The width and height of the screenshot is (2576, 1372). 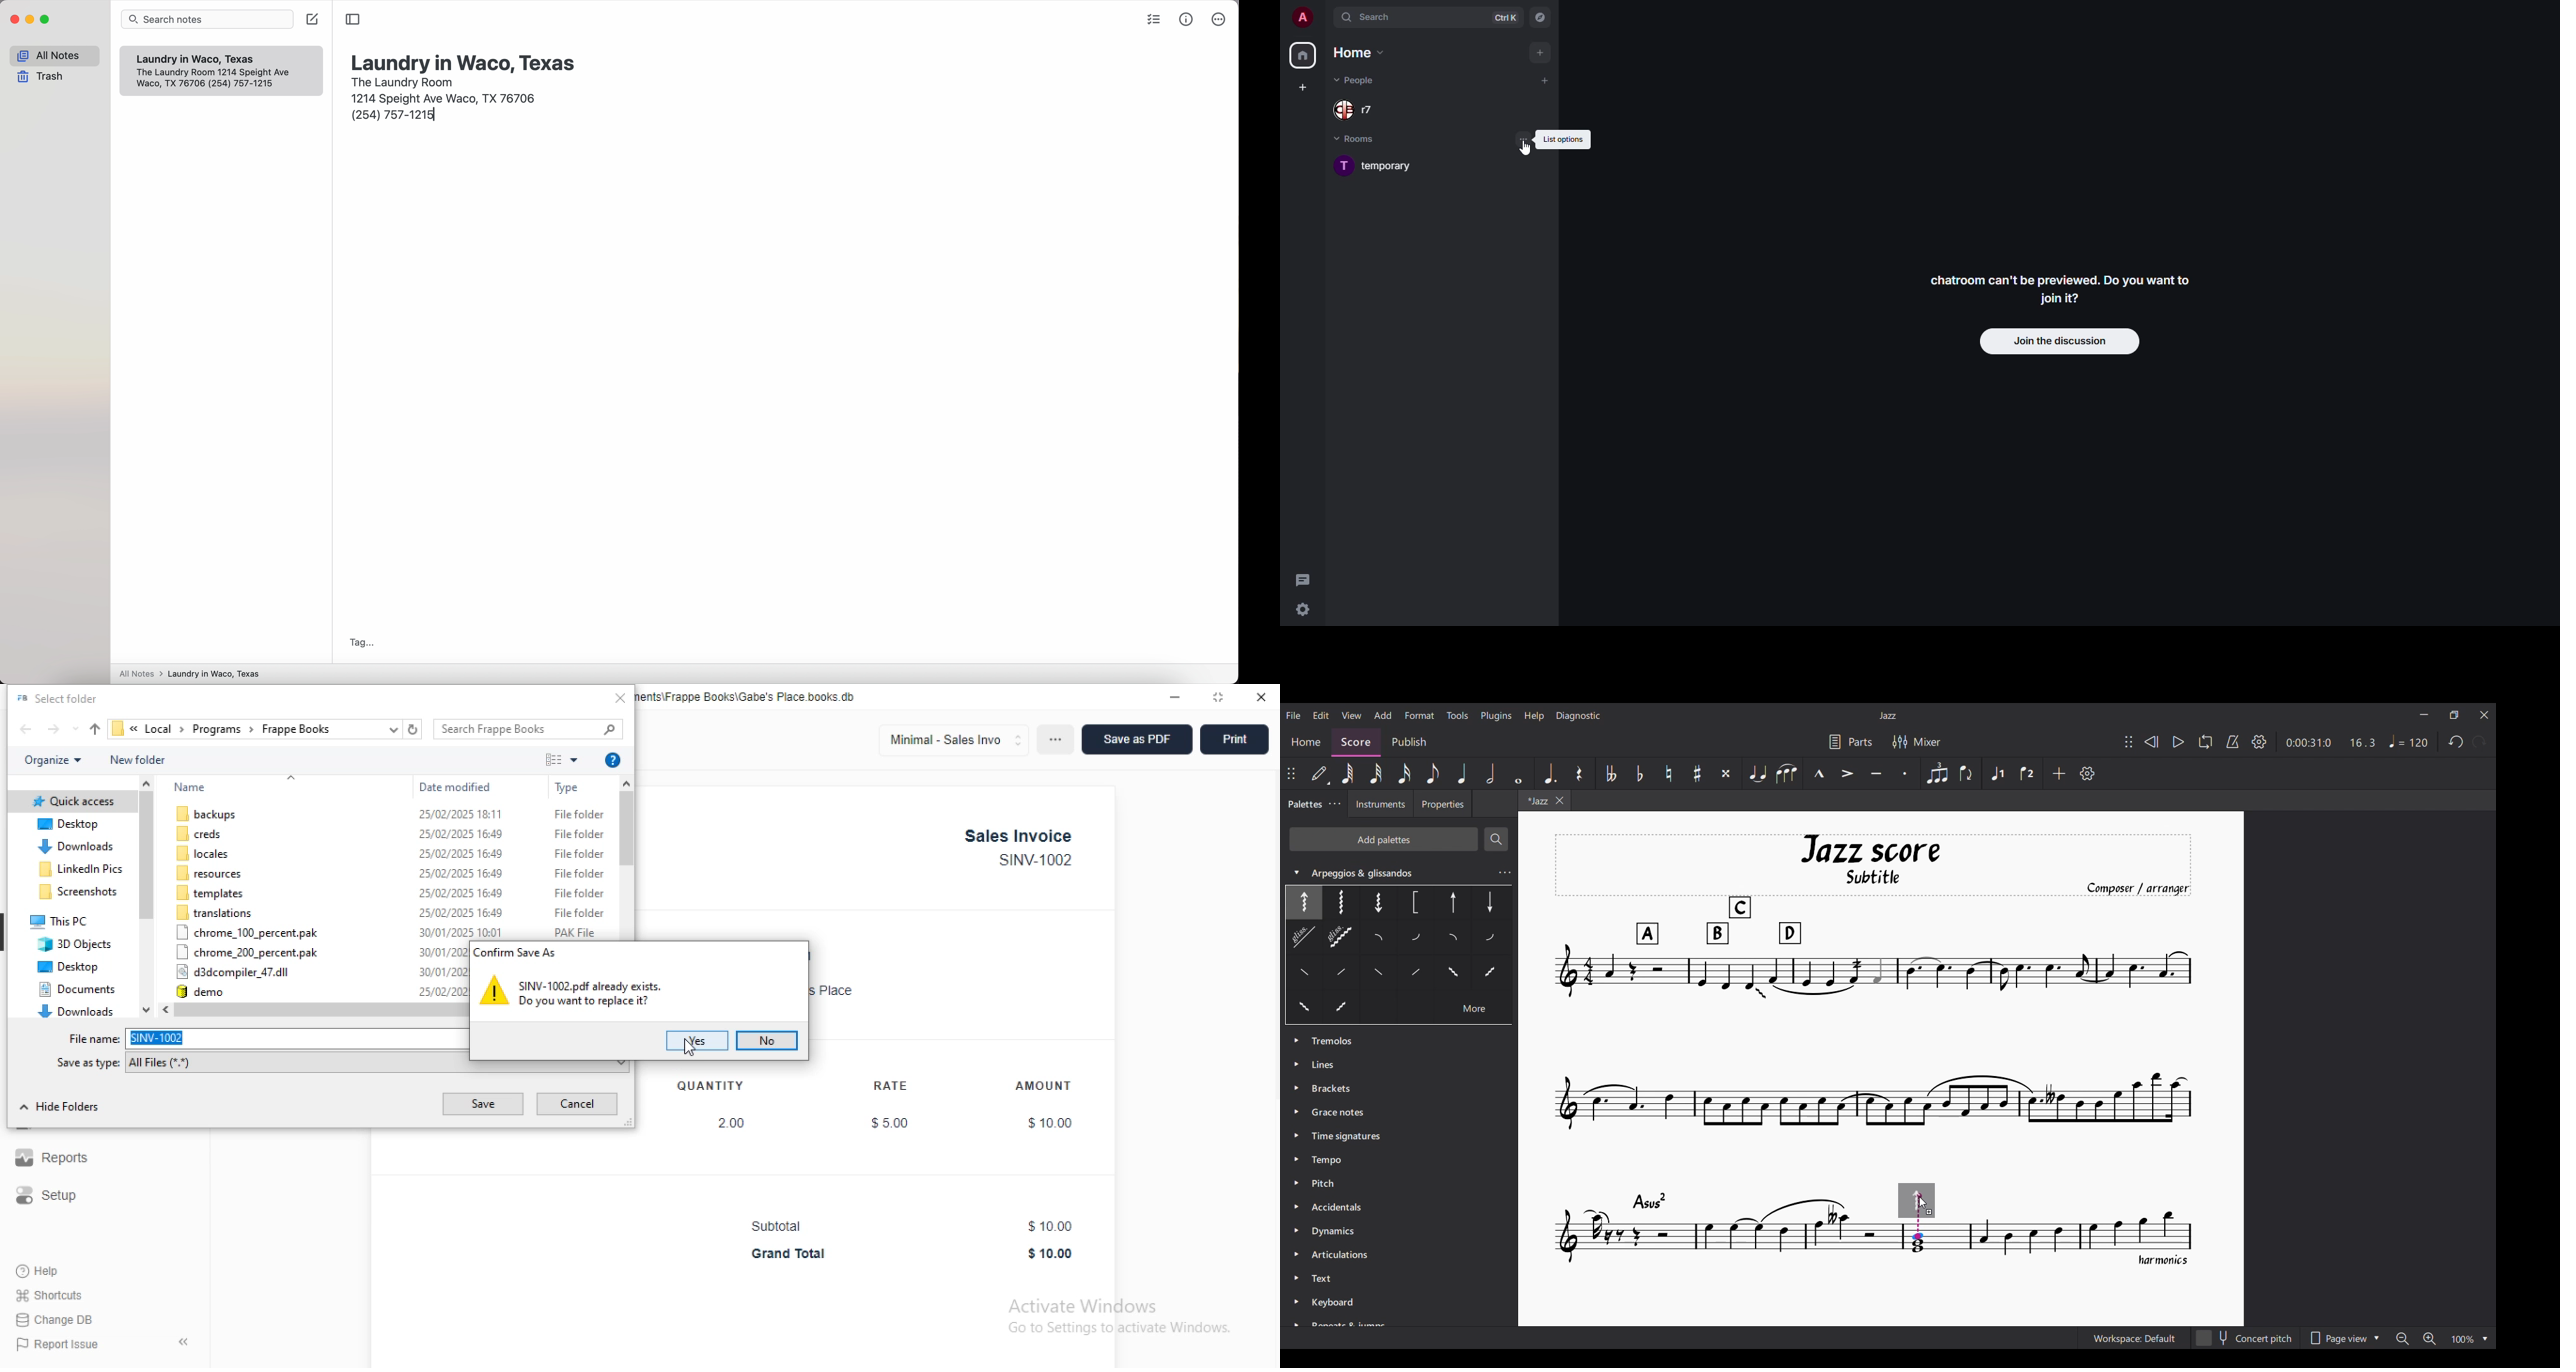 I want to click on close, so click(x=620, y=698).